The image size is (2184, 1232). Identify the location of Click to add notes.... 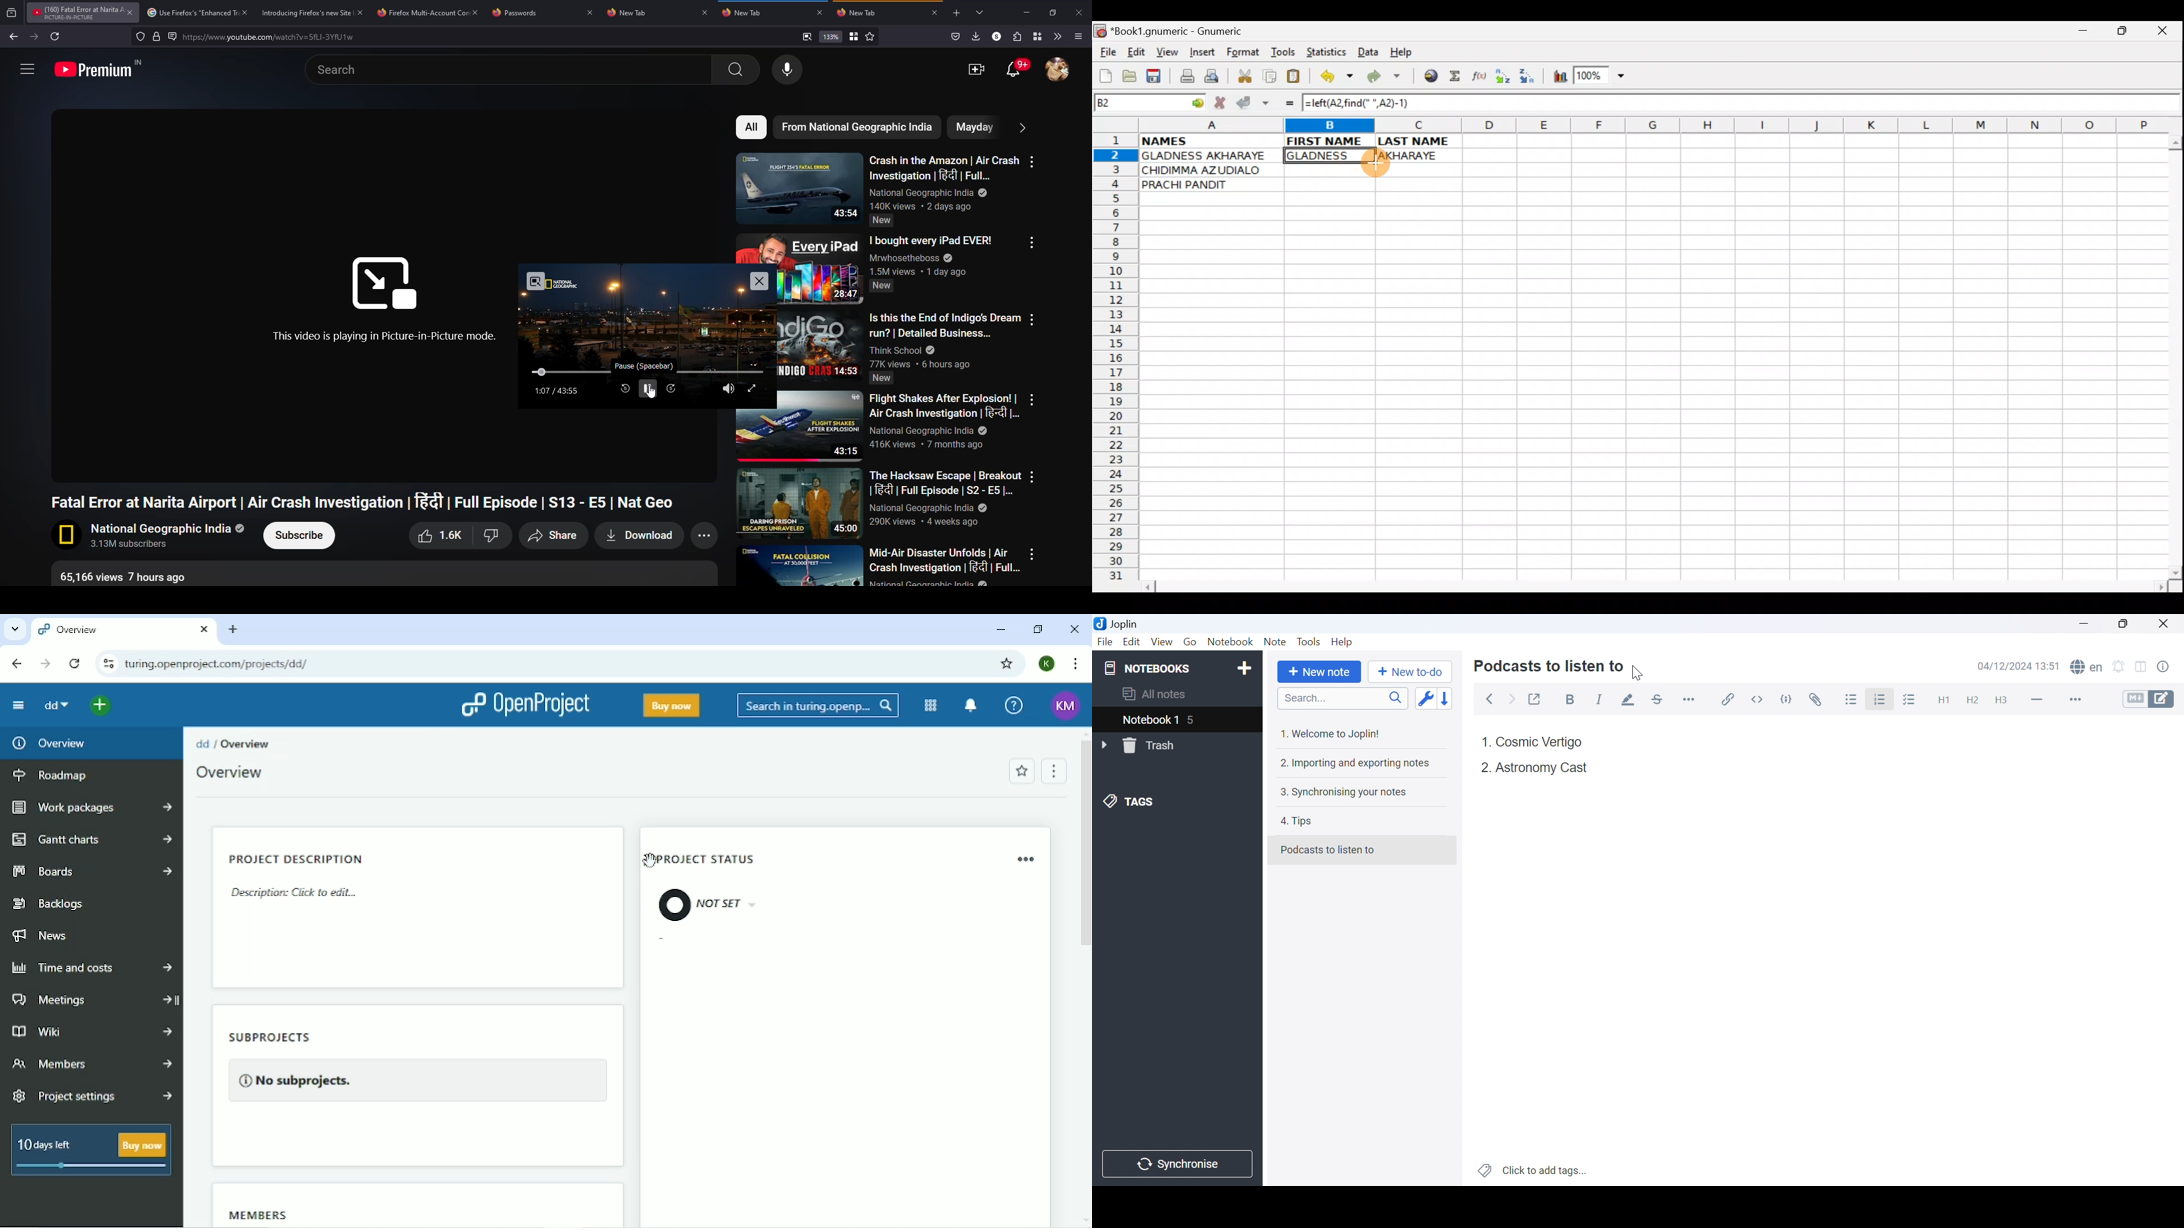
(1534, 1169).